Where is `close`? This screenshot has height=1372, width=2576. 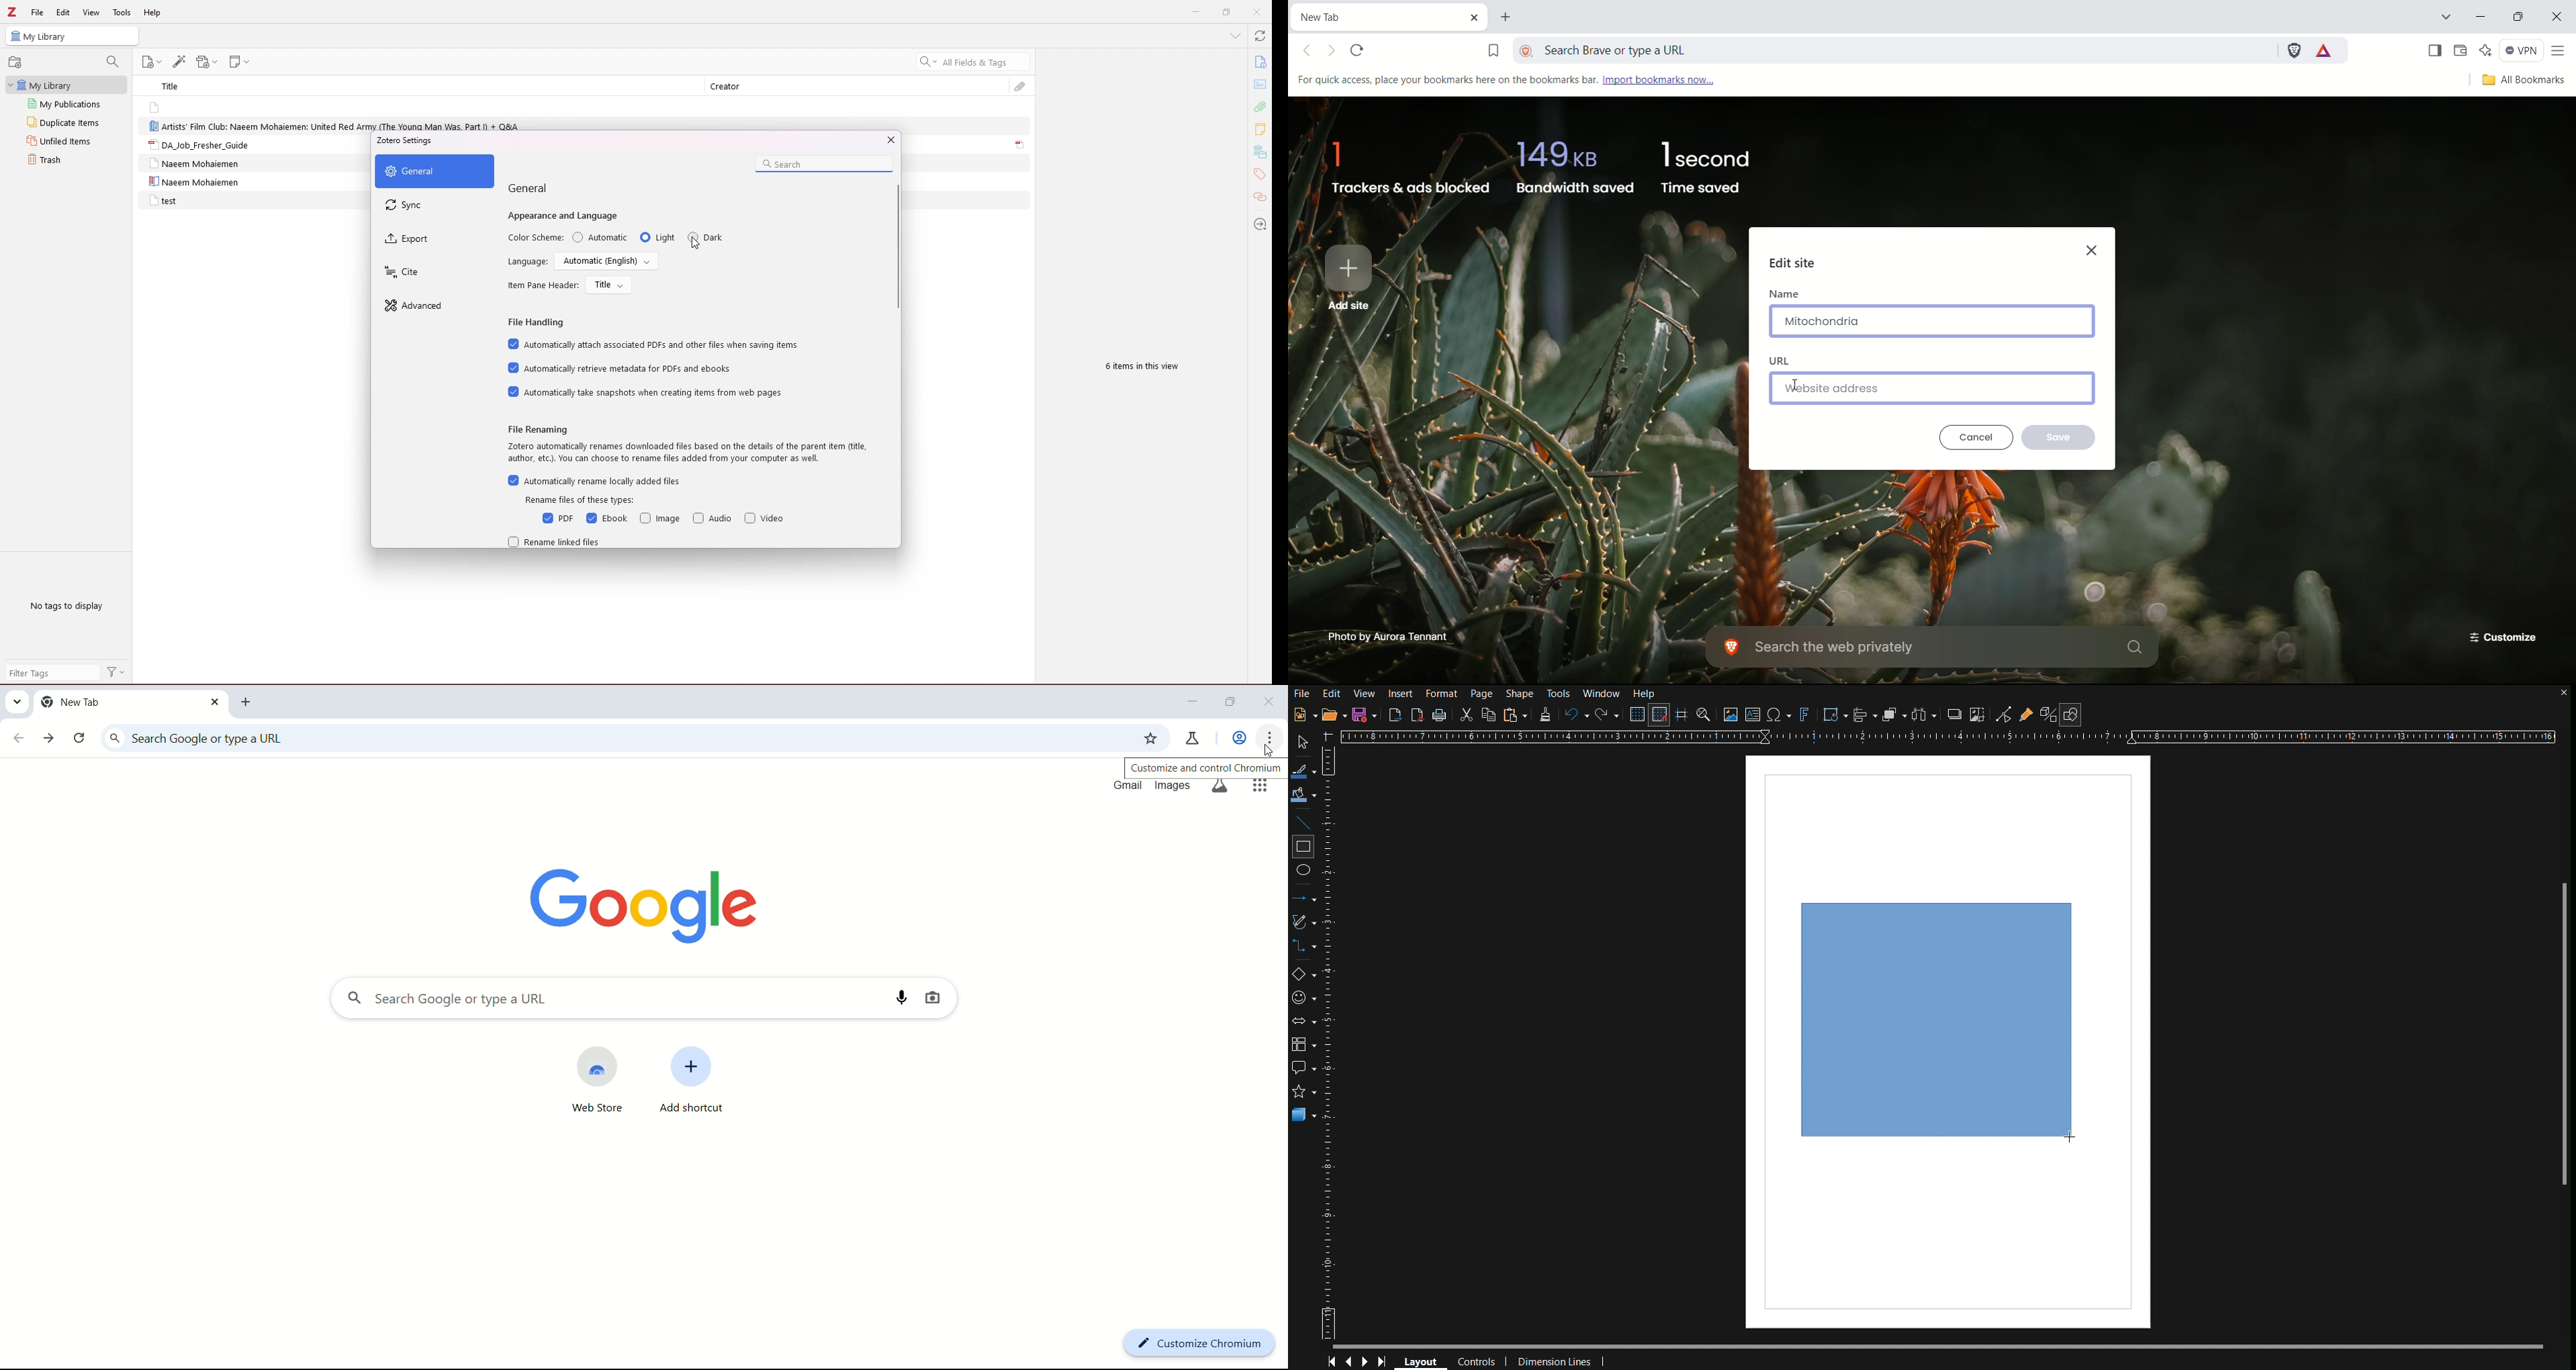
close is located at coordinates (2562, 696).